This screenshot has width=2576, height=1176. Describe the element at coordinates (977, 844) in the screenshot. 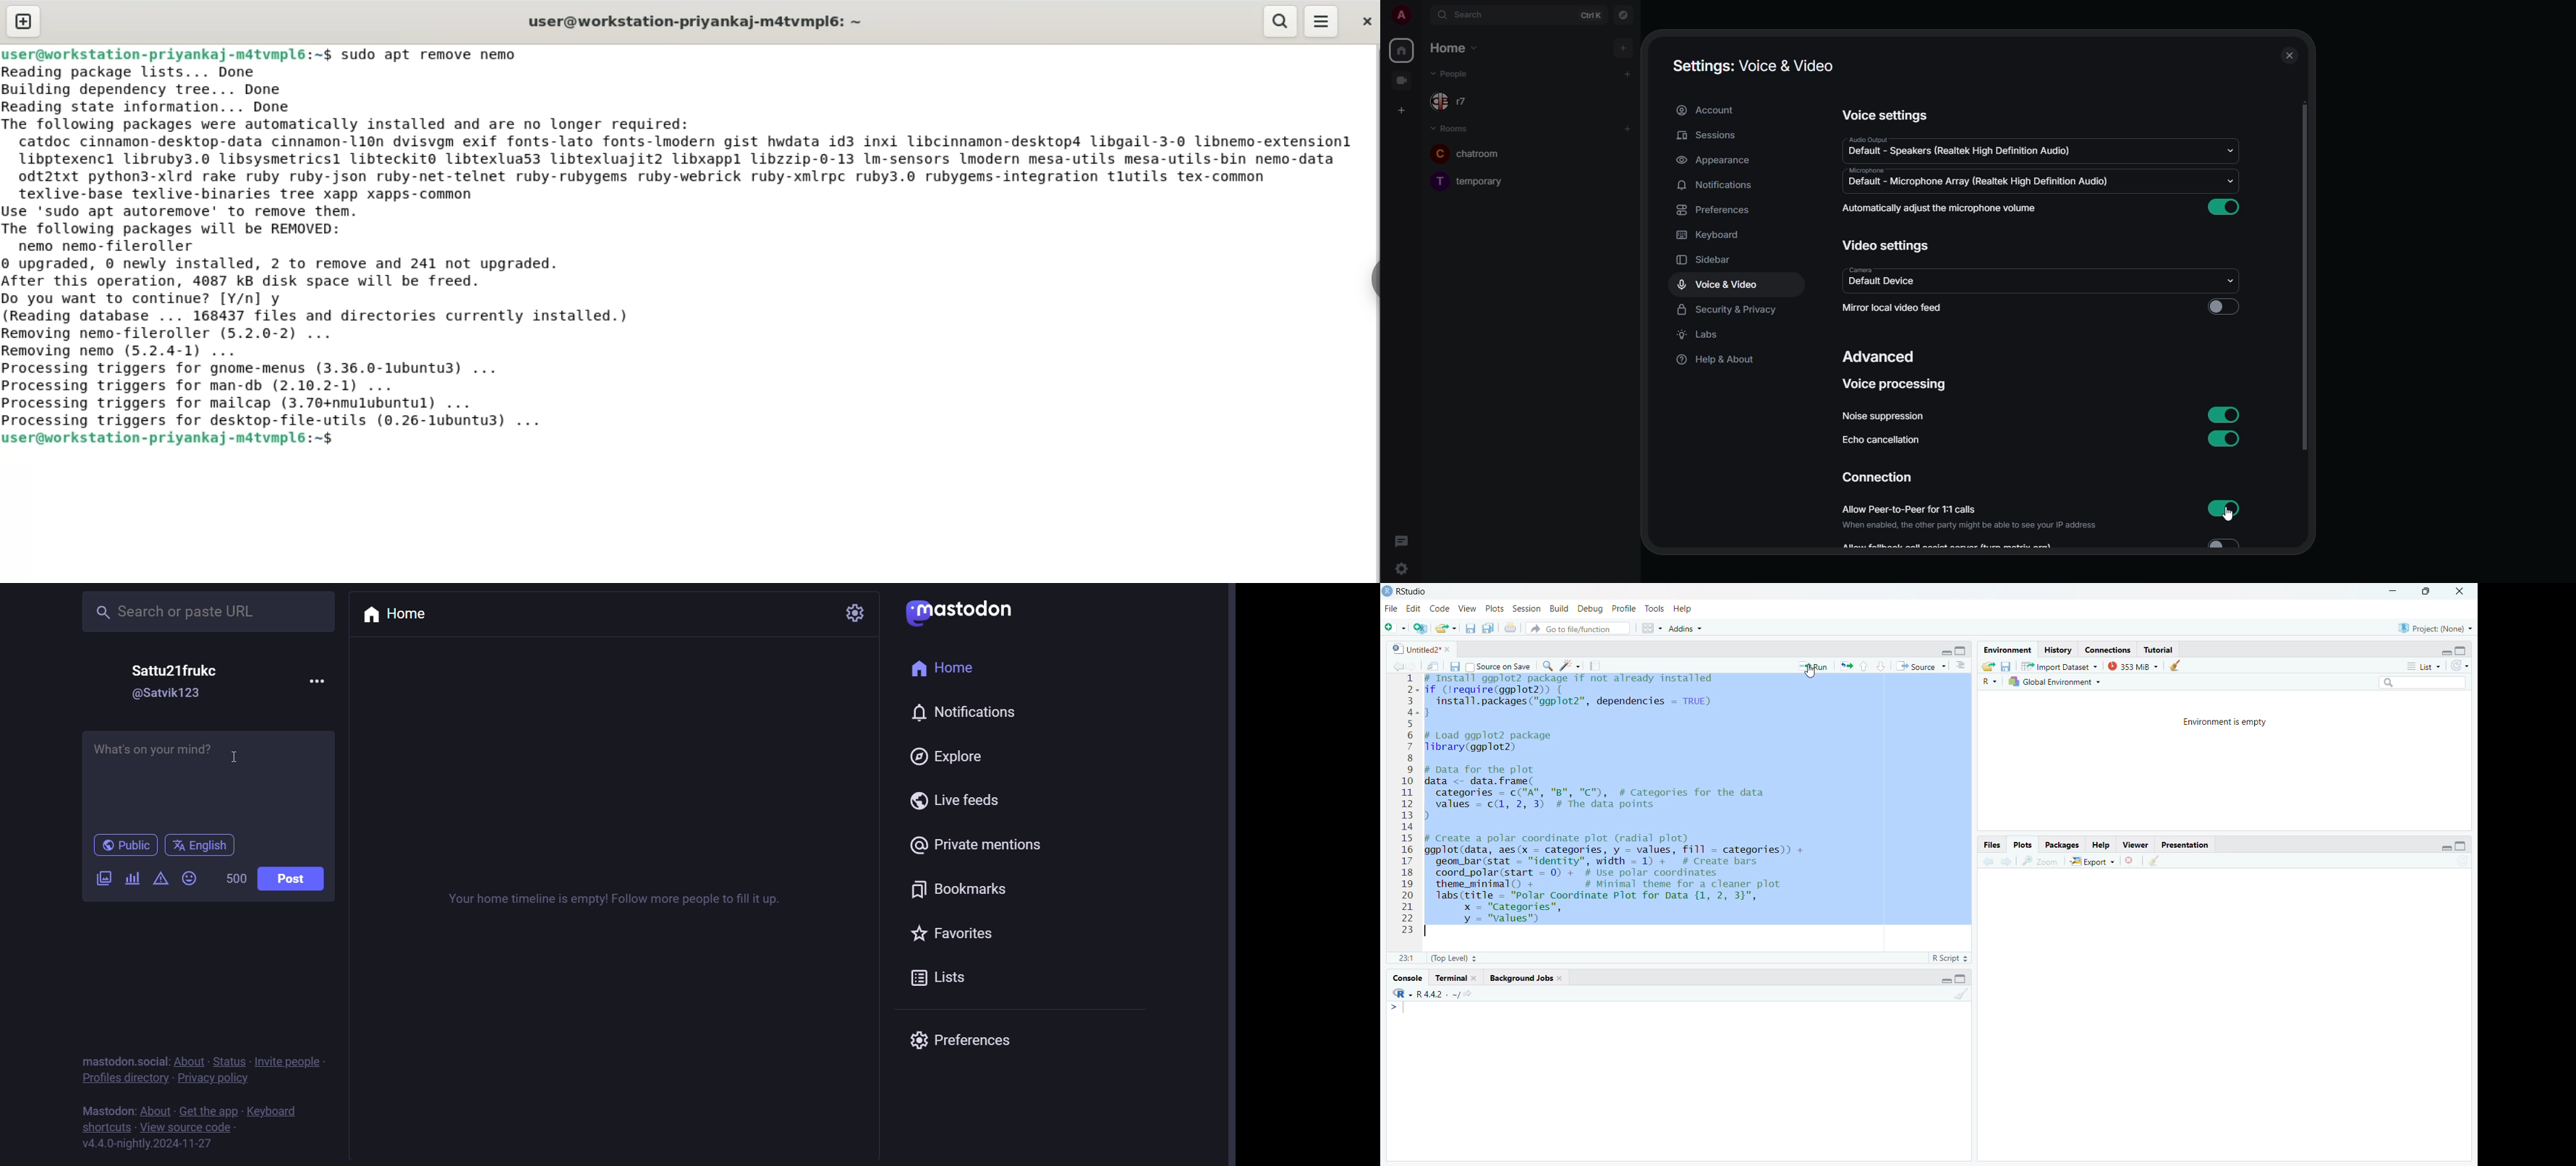

I see `private mentions` at that location.